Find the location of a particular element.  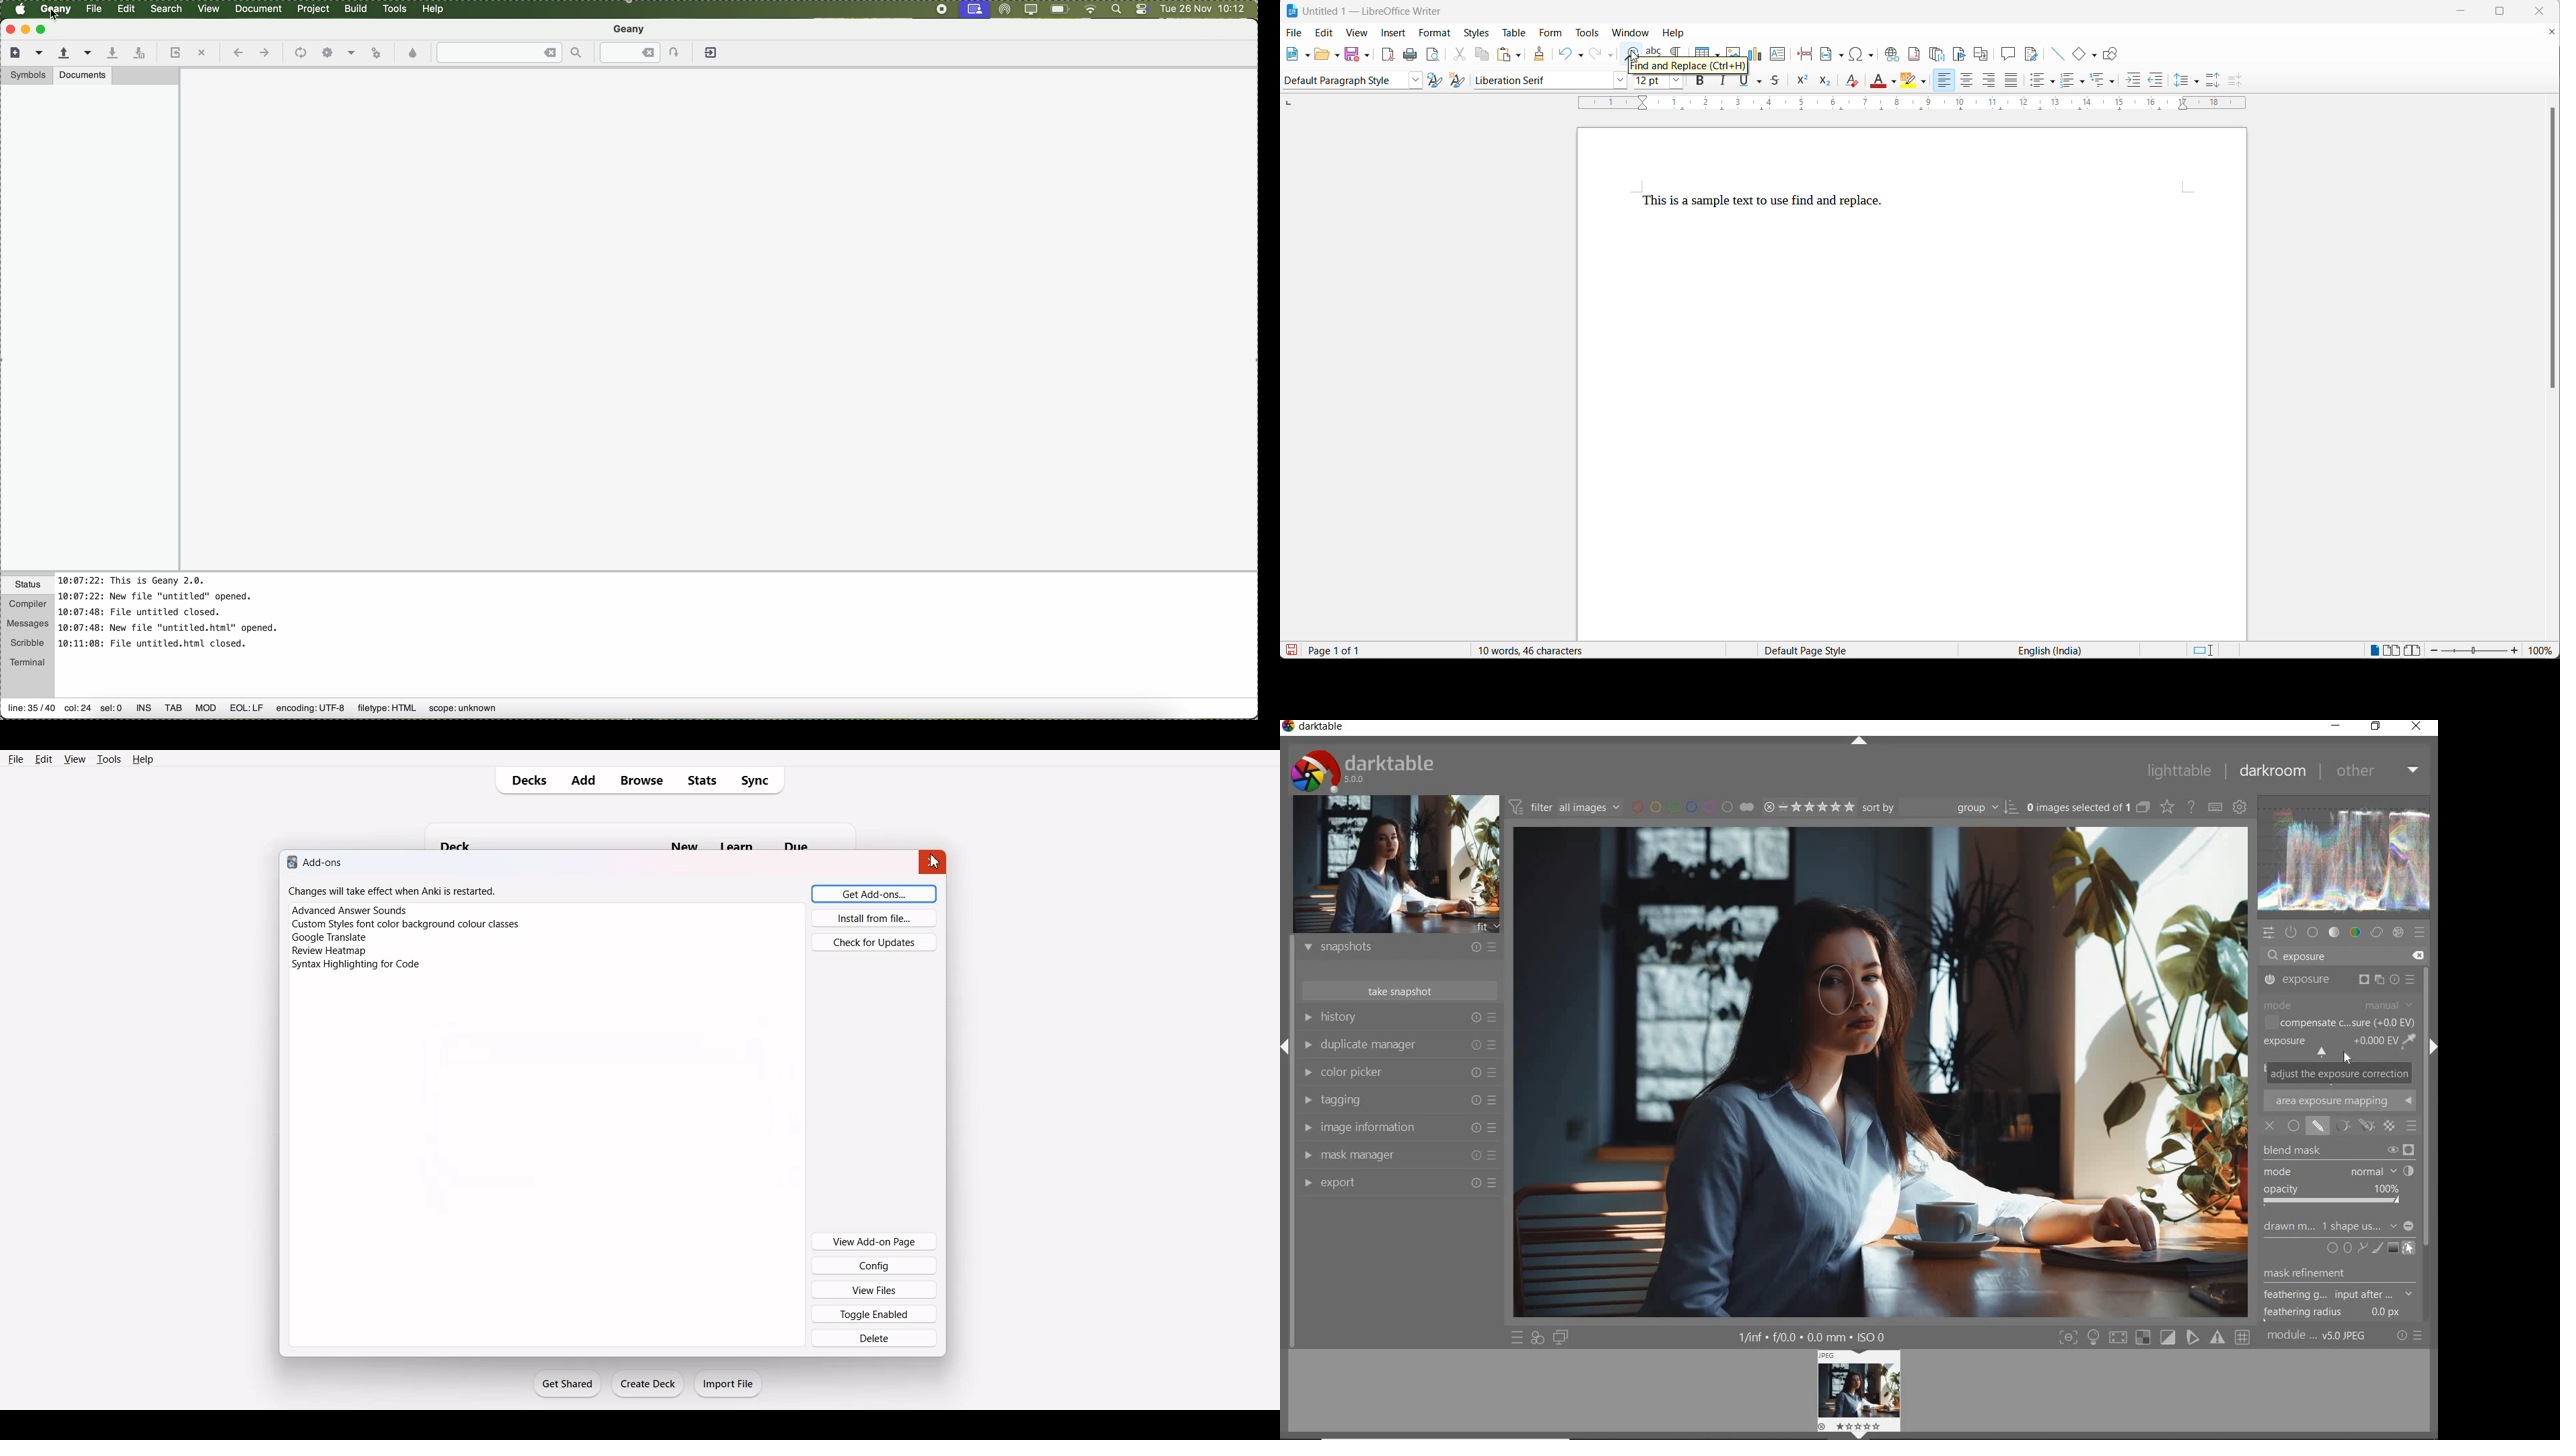

effect is located at coordinates (2399, 932).